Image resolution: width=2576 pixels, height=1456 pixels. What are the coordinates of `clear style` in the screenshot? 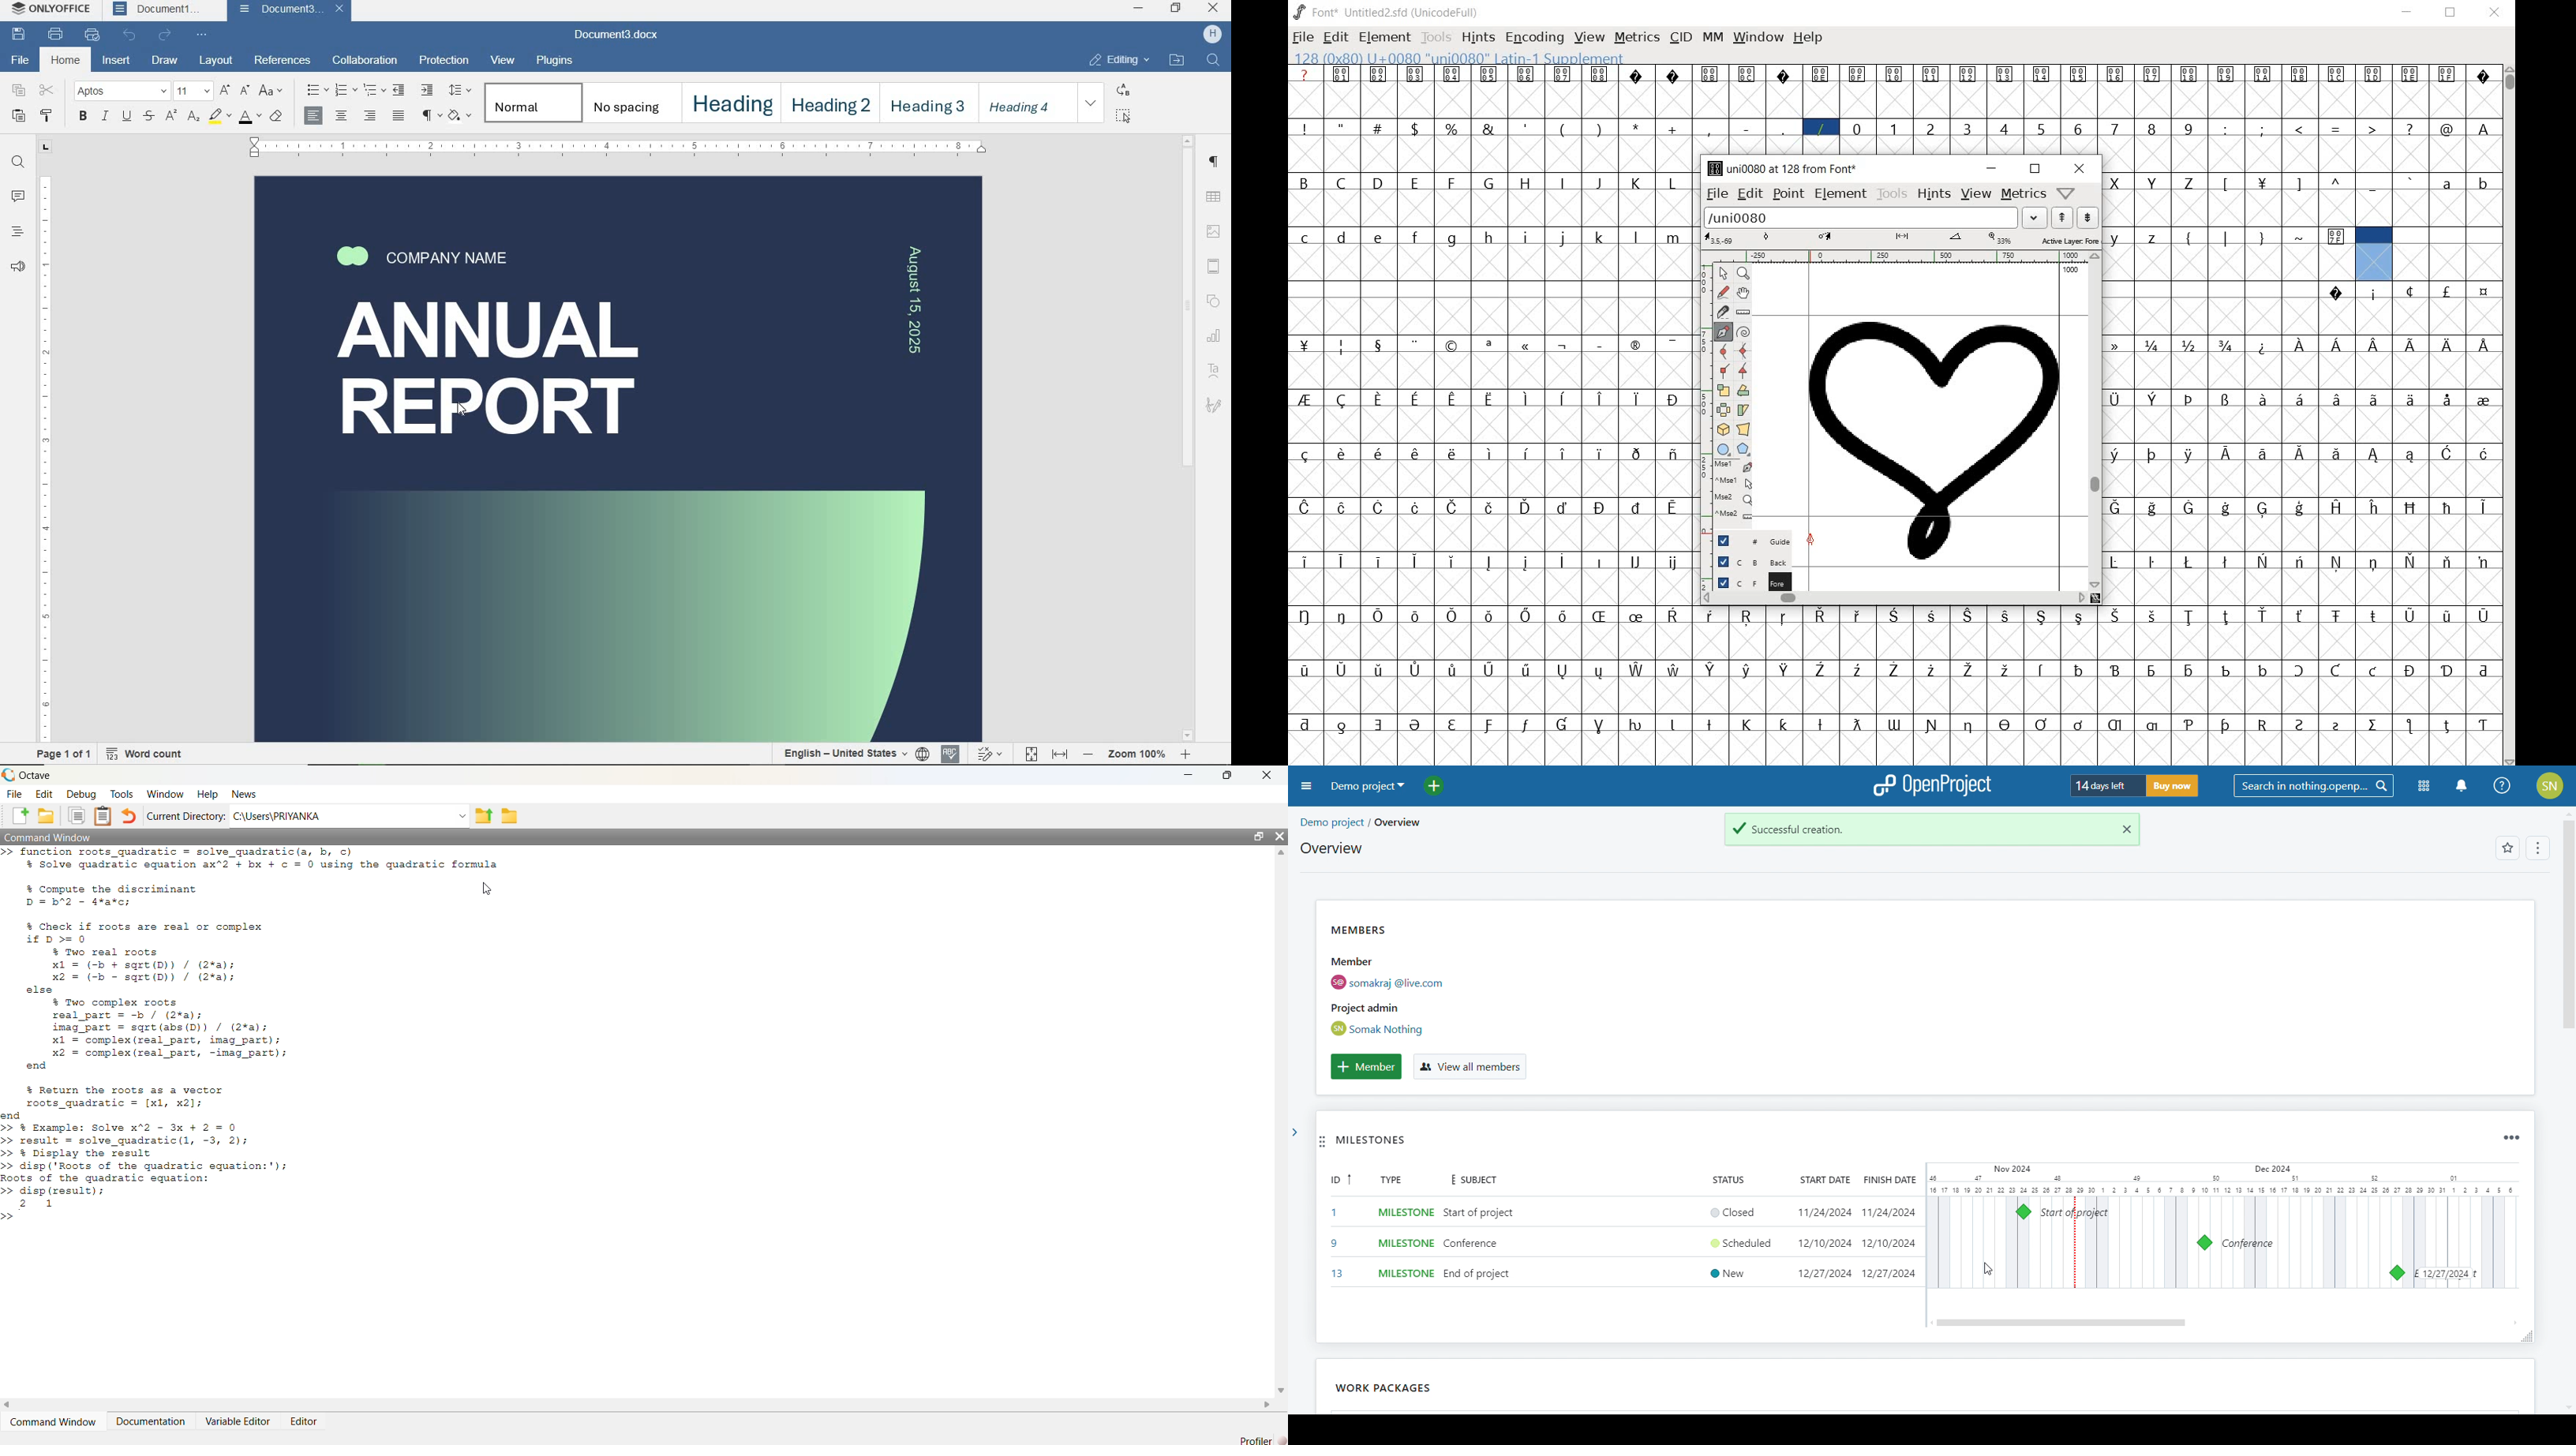 It's located at (276, 117).